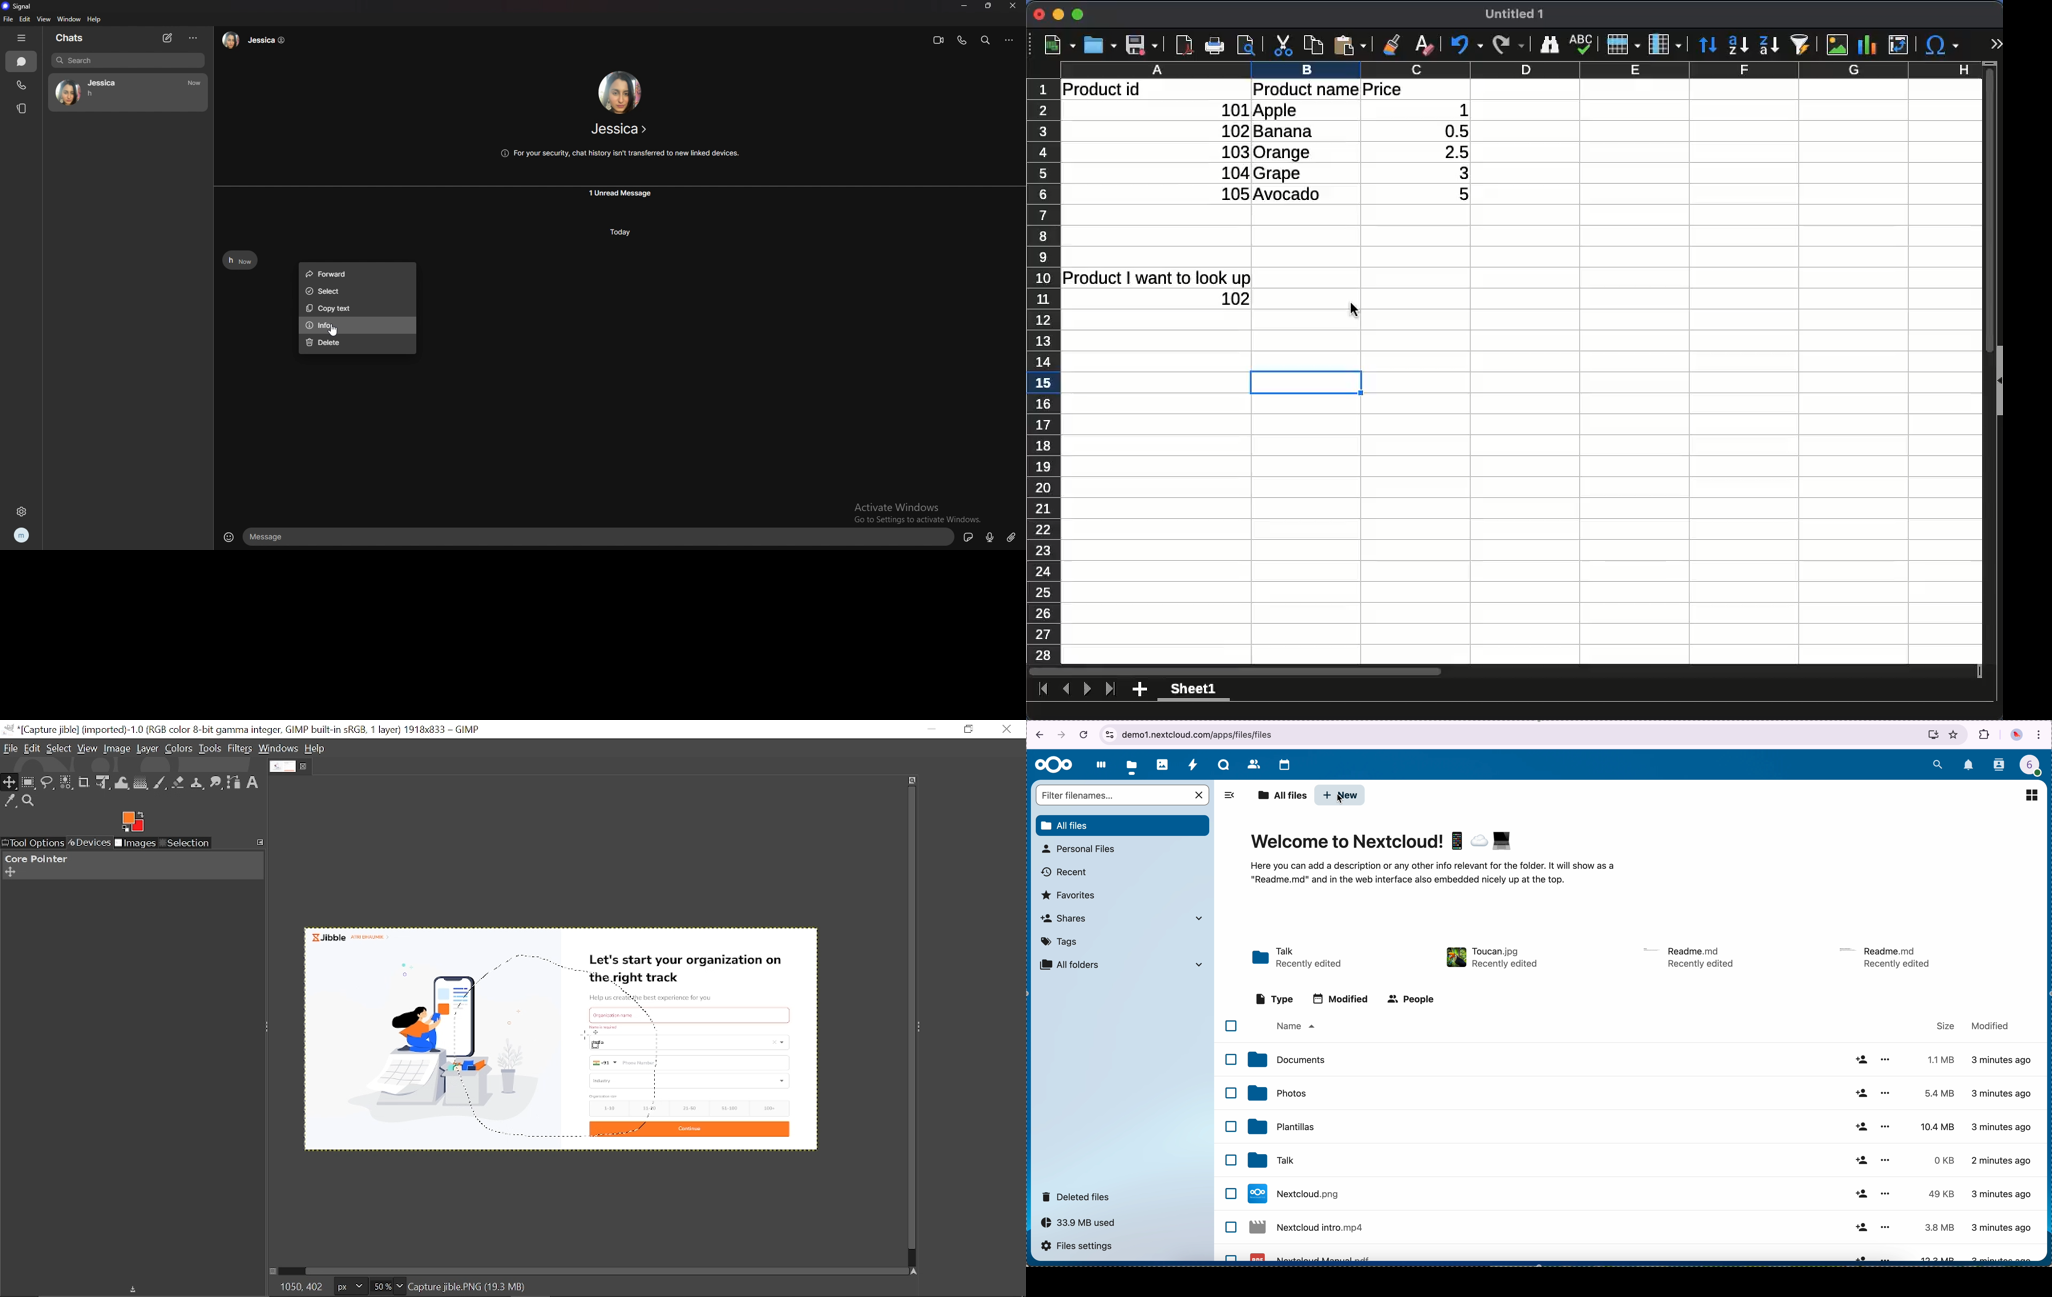 This screenshot has height=1316, width=2072. What do you see at coordinates (2003, 1228) in the screenshot?
I see `4 minutes ago` at bounding box center [2003, 1228].